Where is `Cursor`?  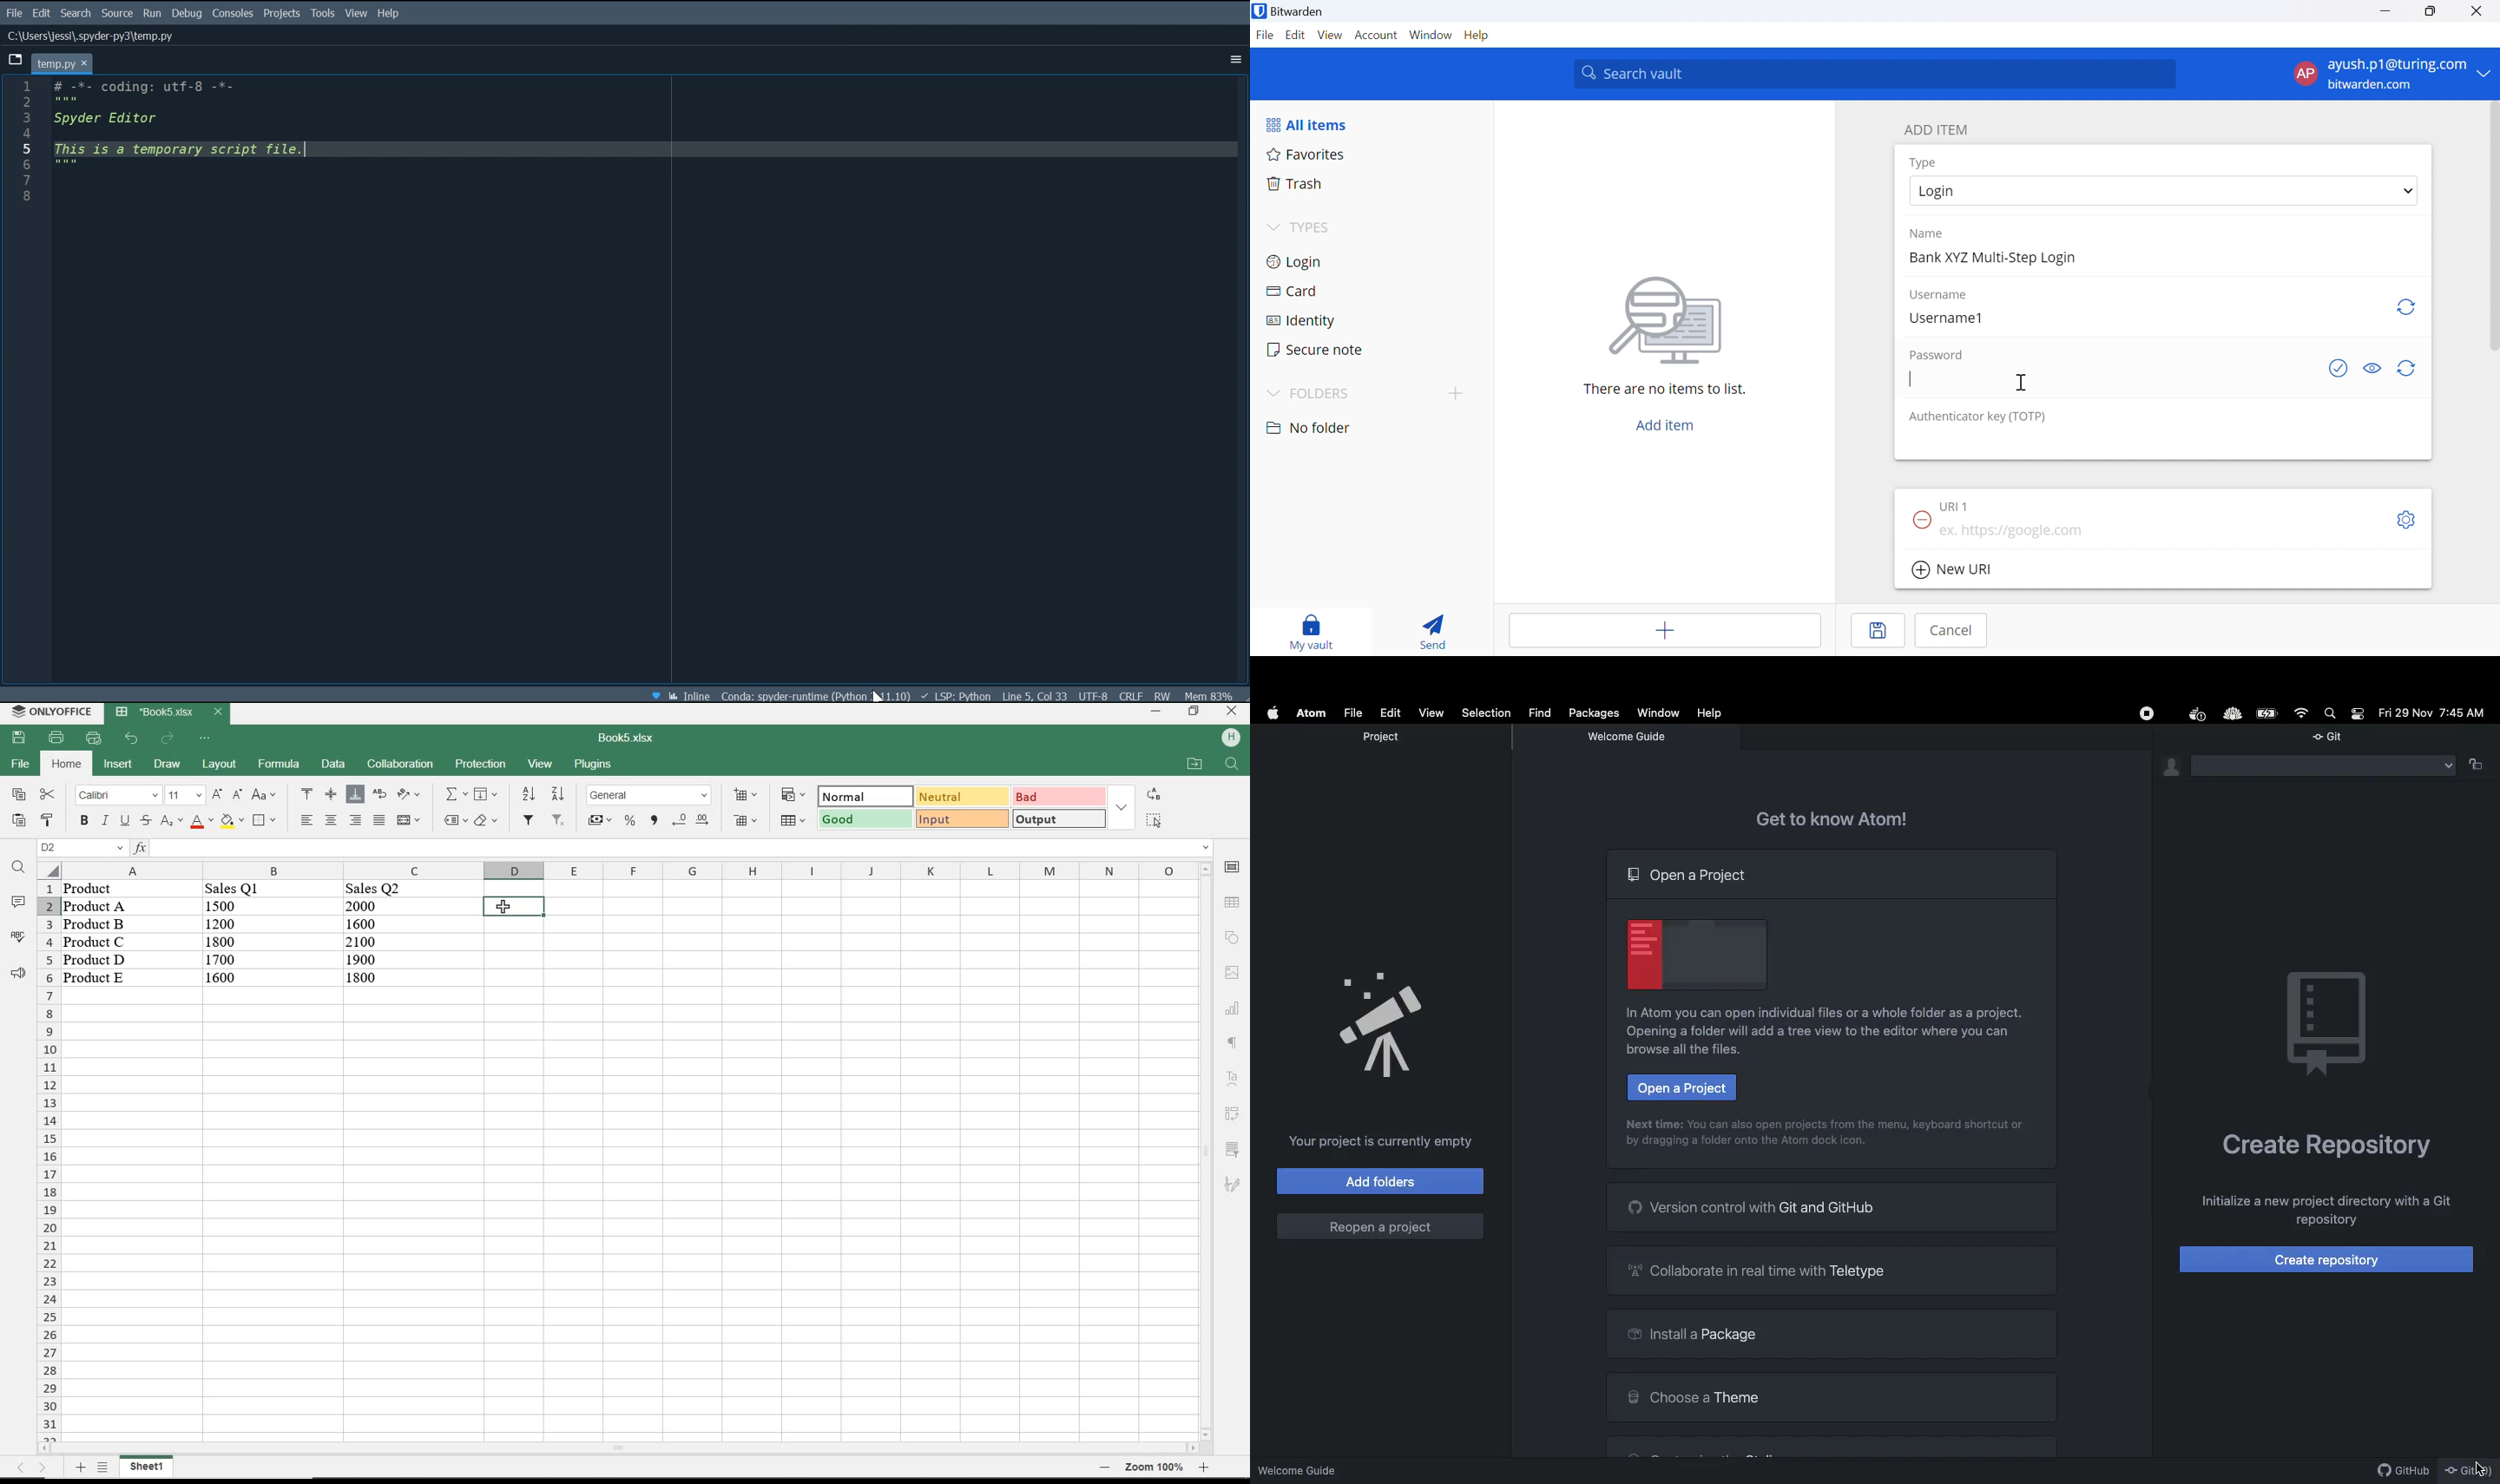
Cursor is located at coordinates (876, 696).